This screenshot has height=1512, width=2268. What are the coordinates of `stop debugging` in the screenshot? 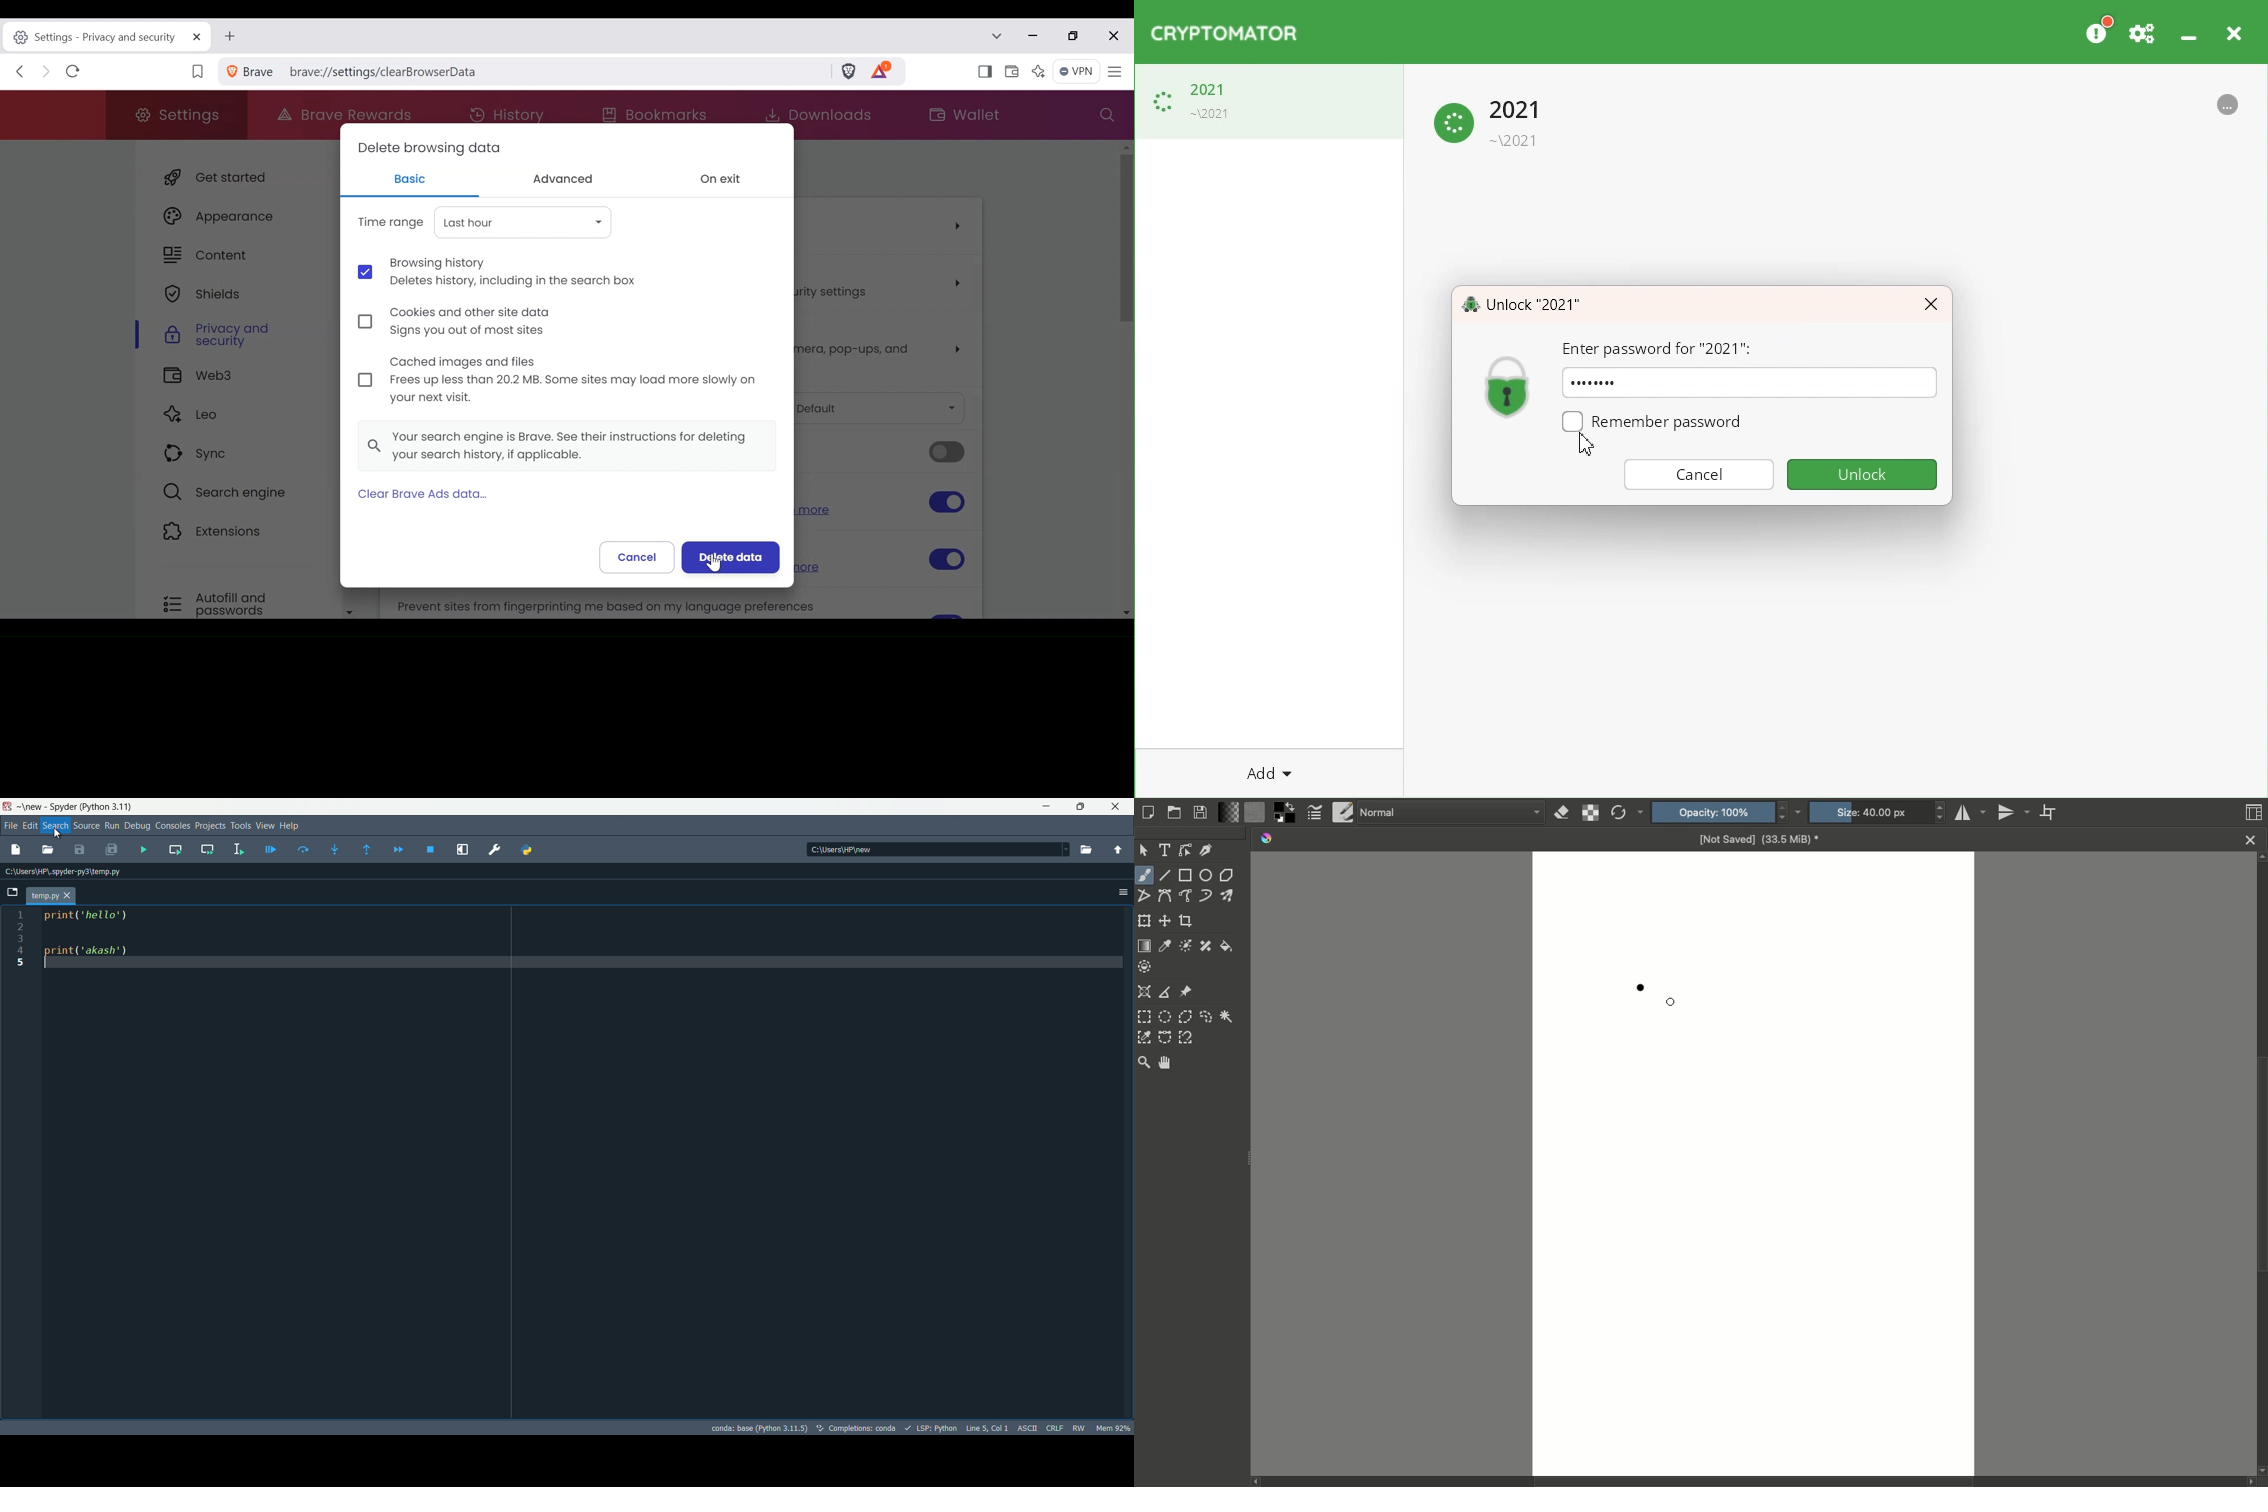 It's located at (429, 849).